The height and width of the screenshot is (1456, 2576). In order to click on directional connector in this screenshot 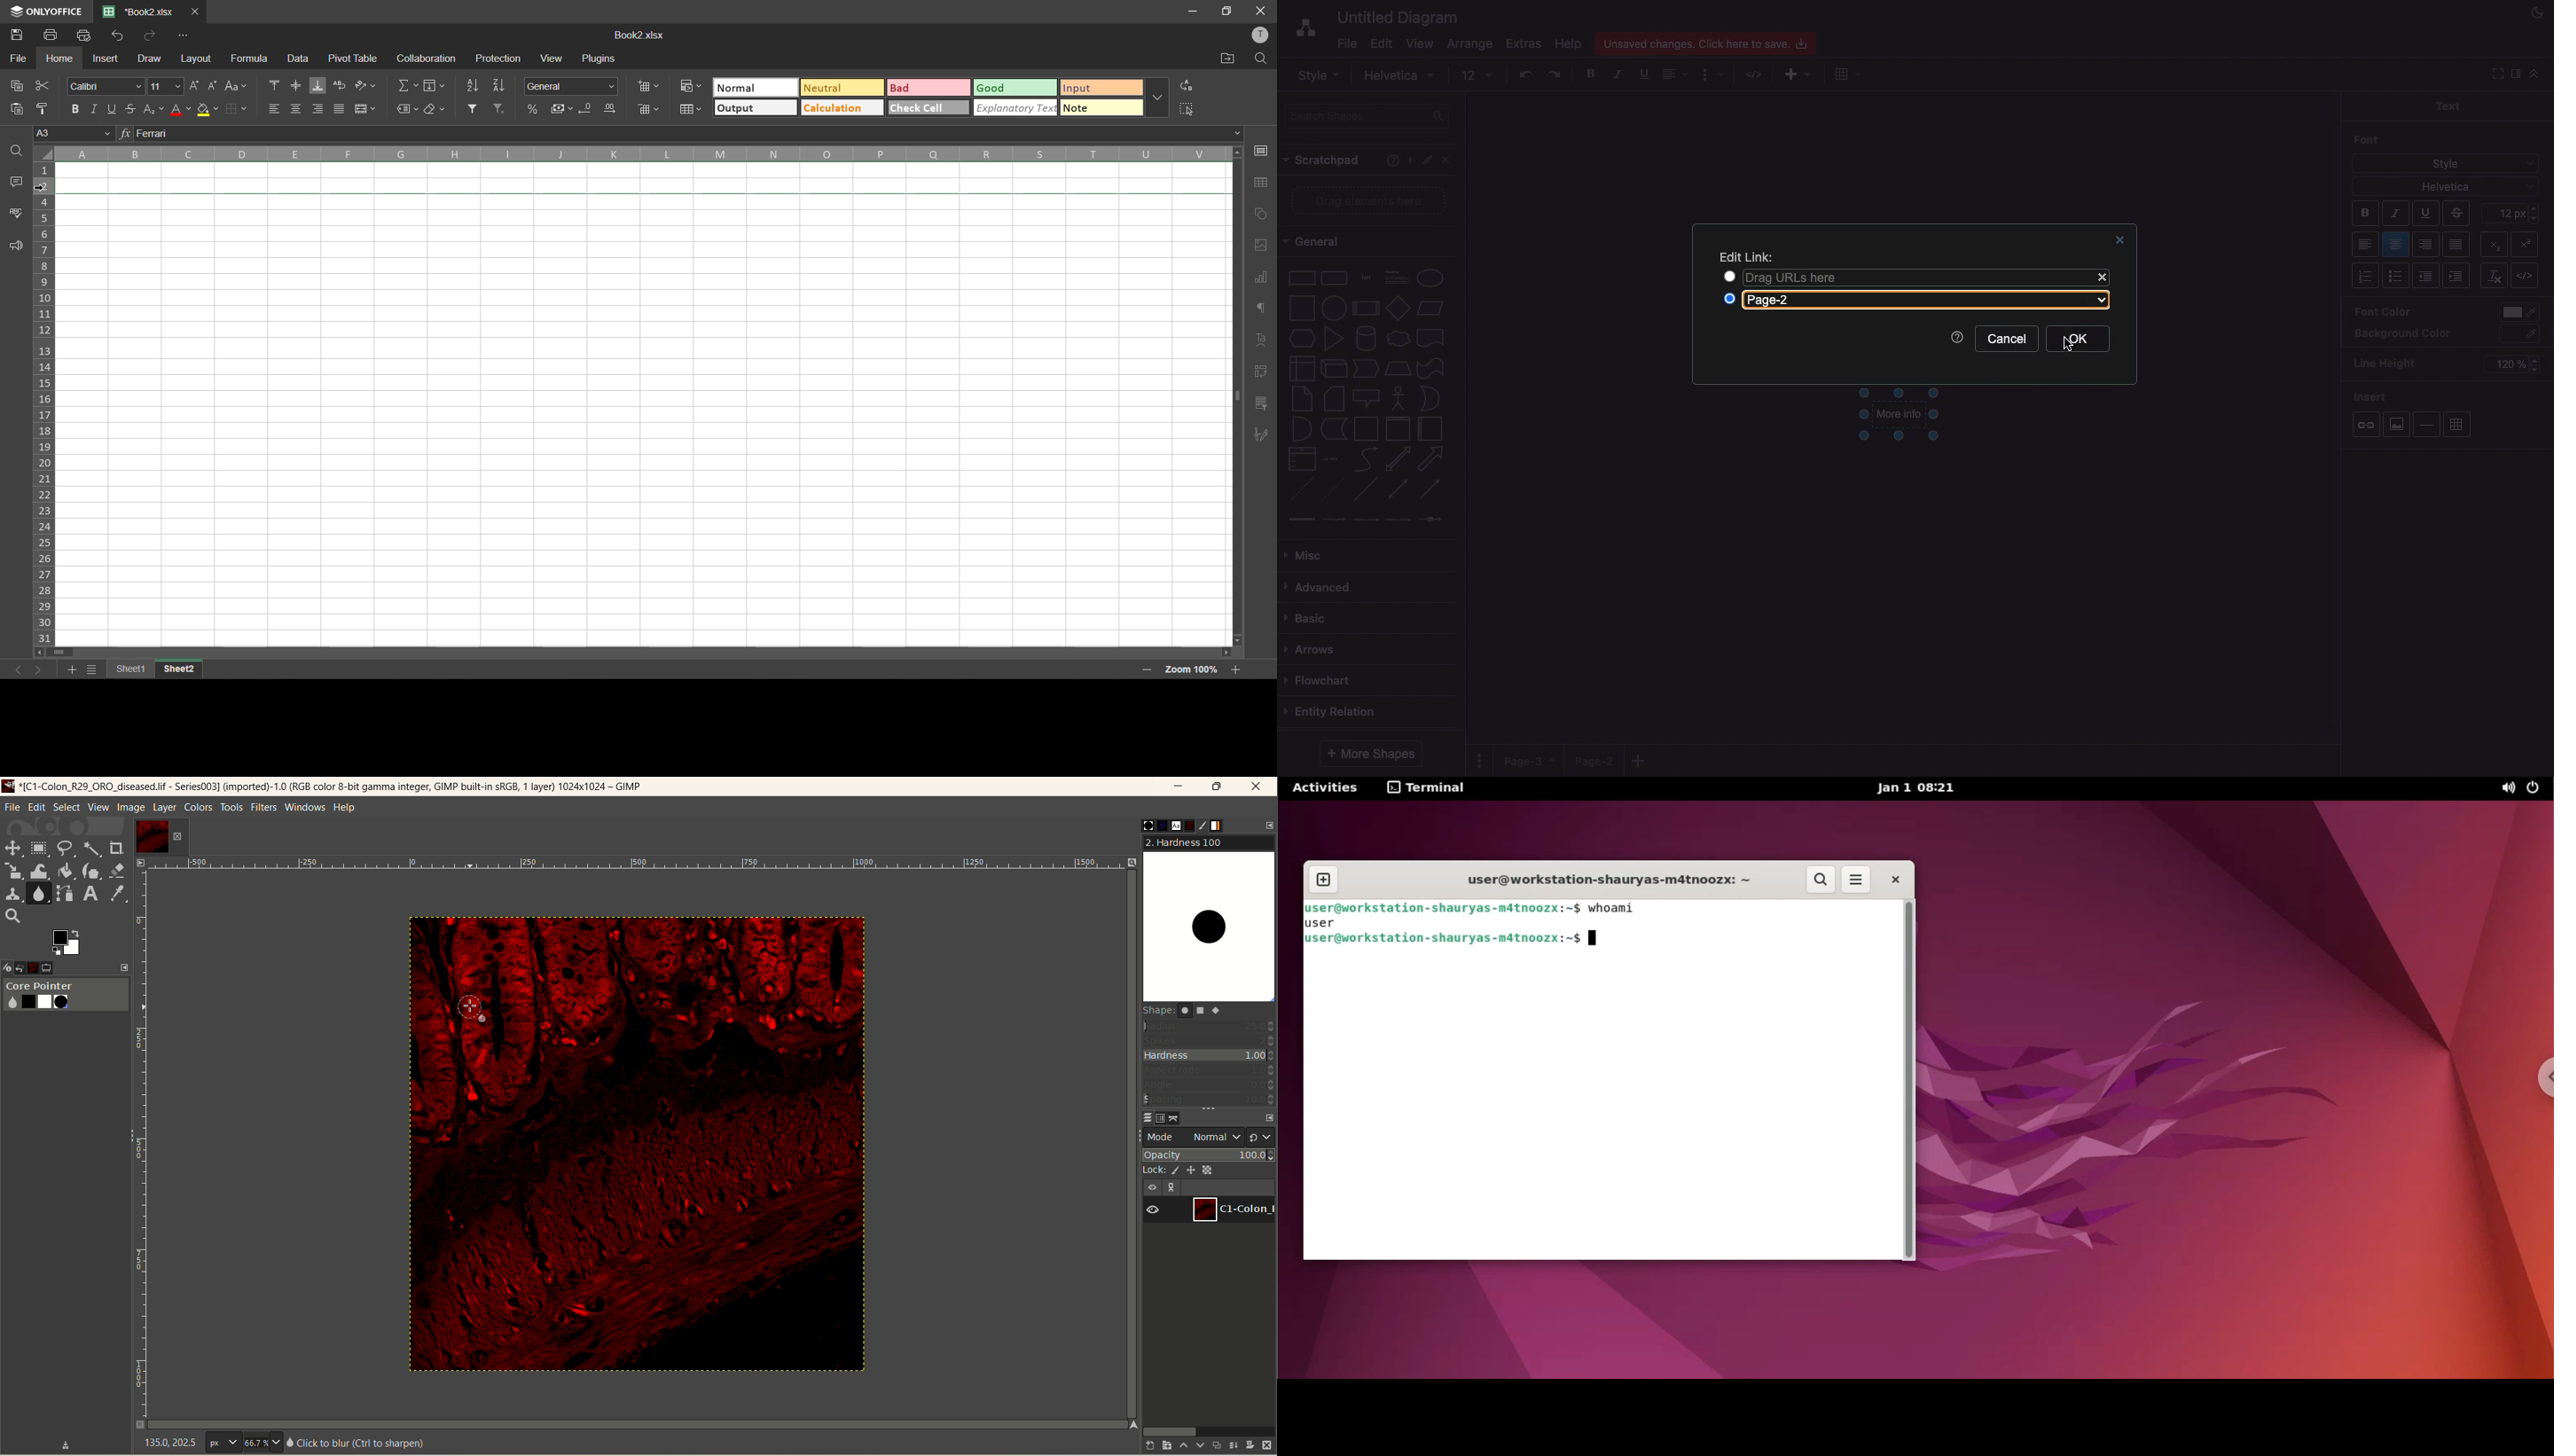, I will do `click(1430, 489)`.